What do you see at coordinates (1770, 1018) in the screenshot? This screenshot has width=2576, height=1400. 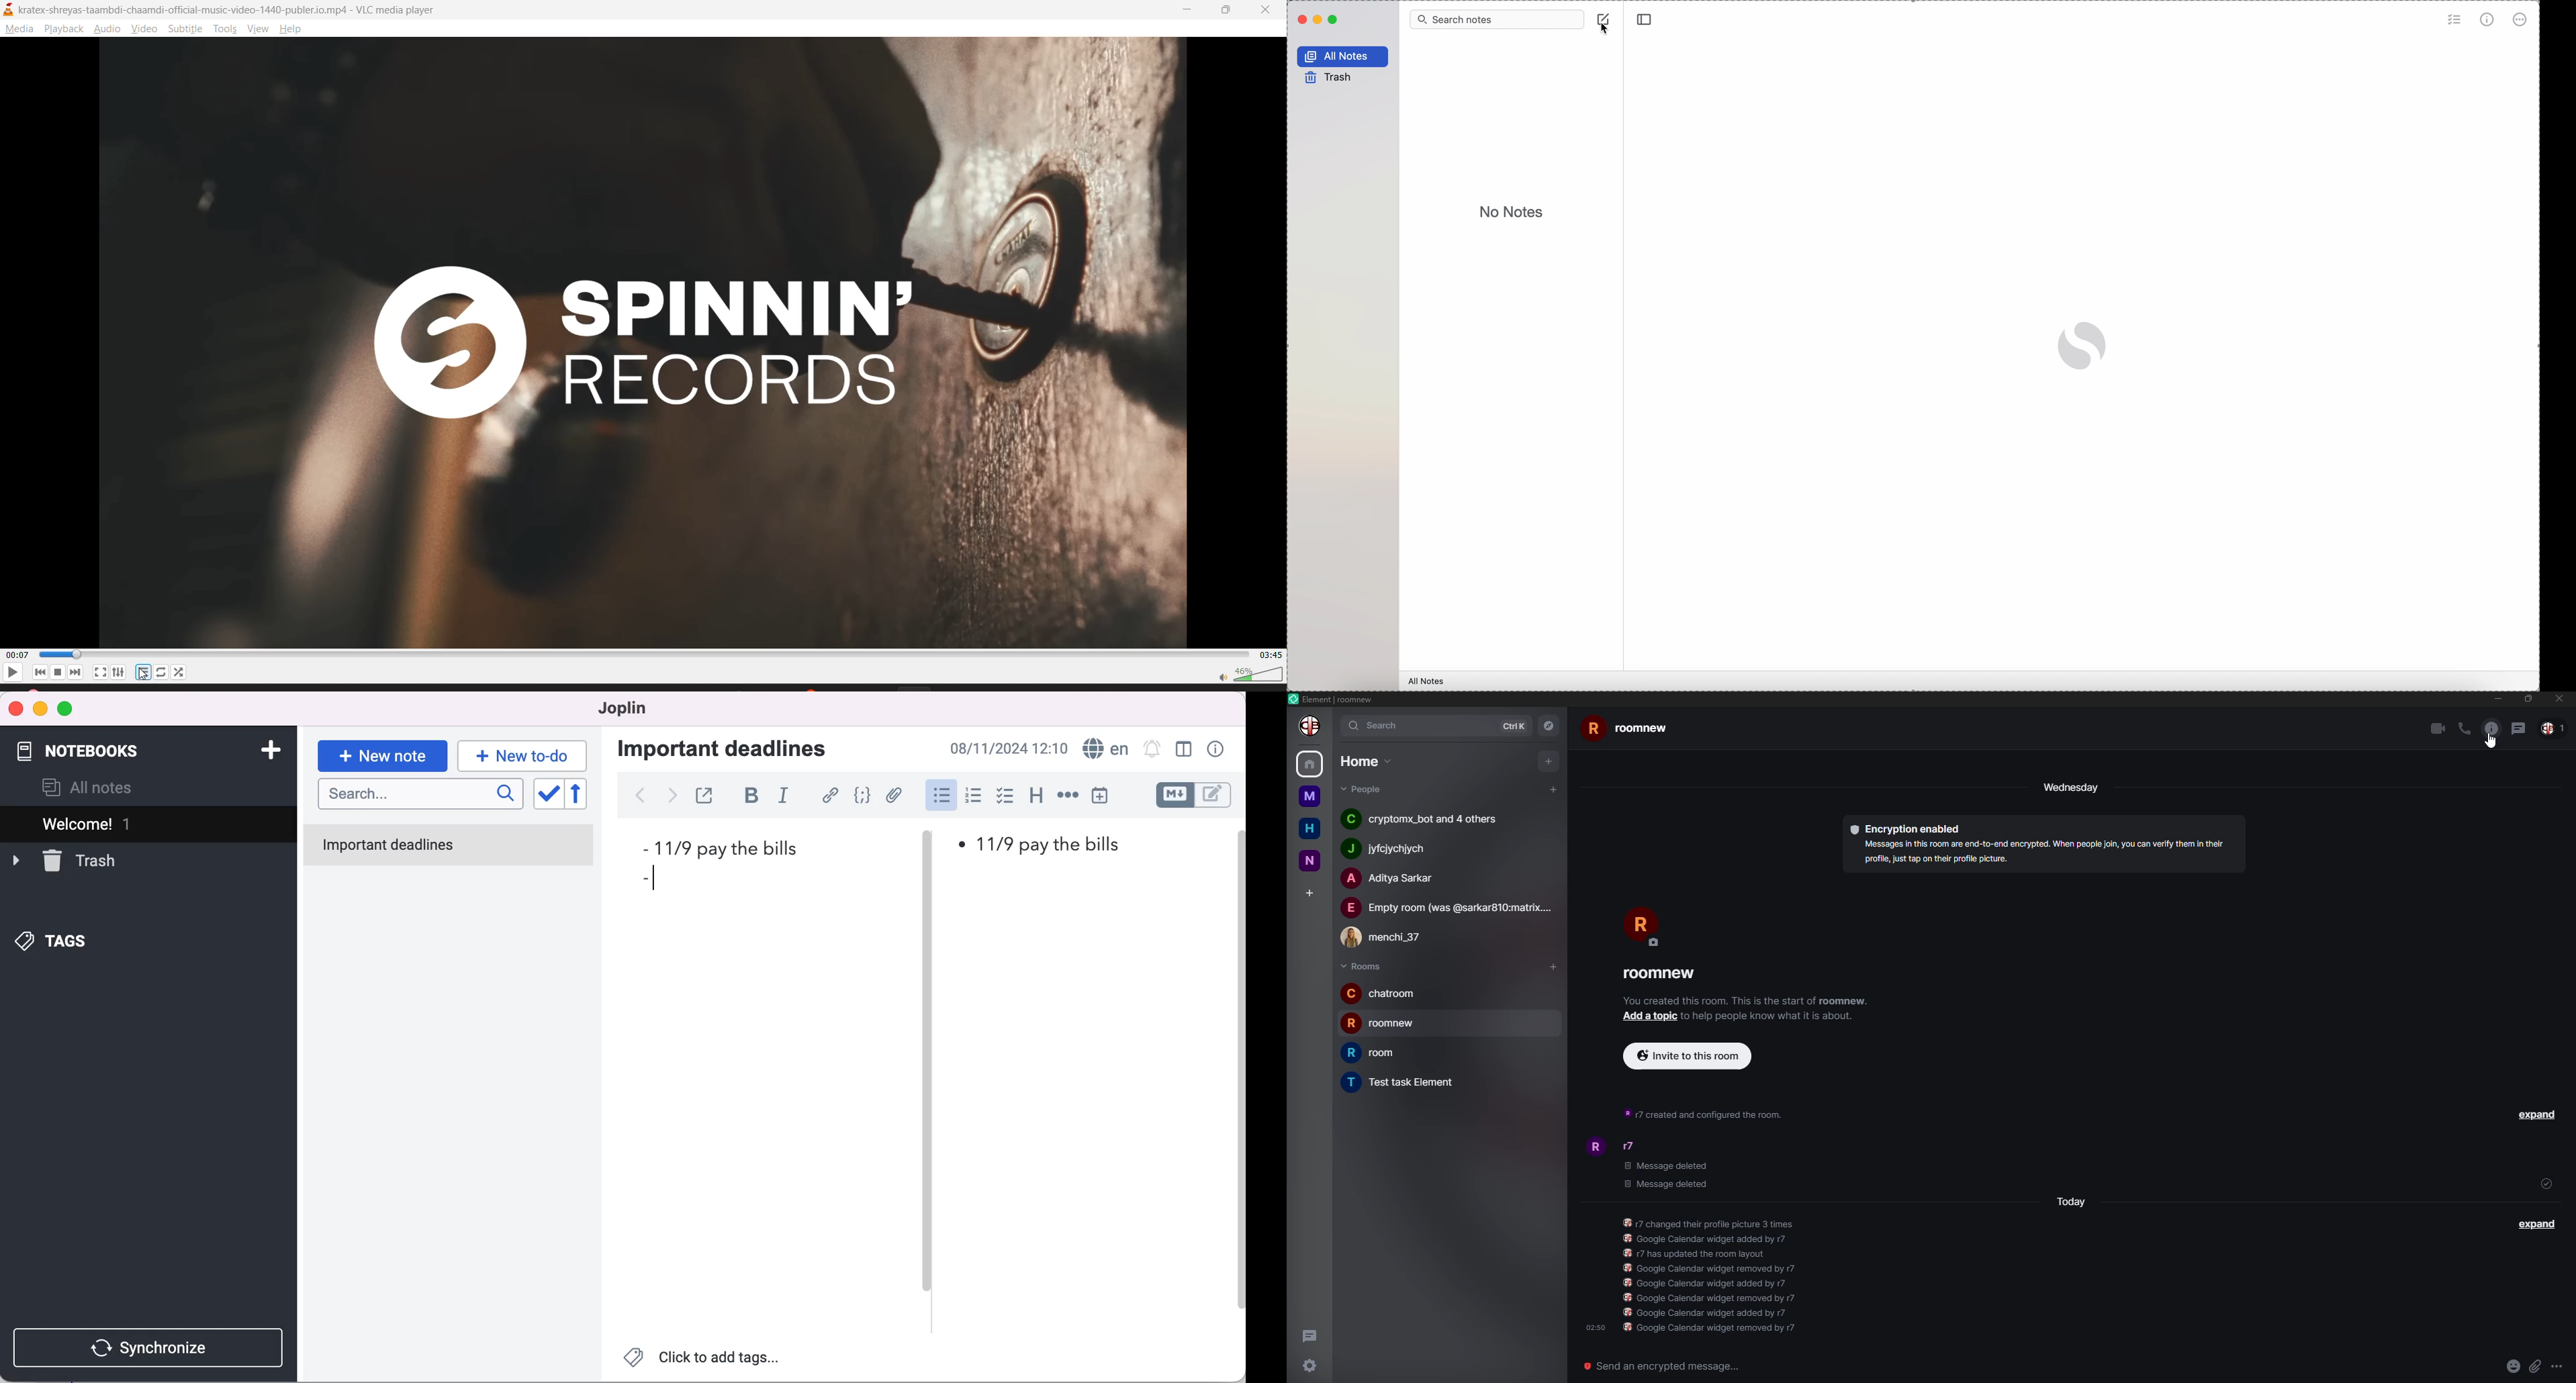 I see `info` at bounding box center [1770, 1018].